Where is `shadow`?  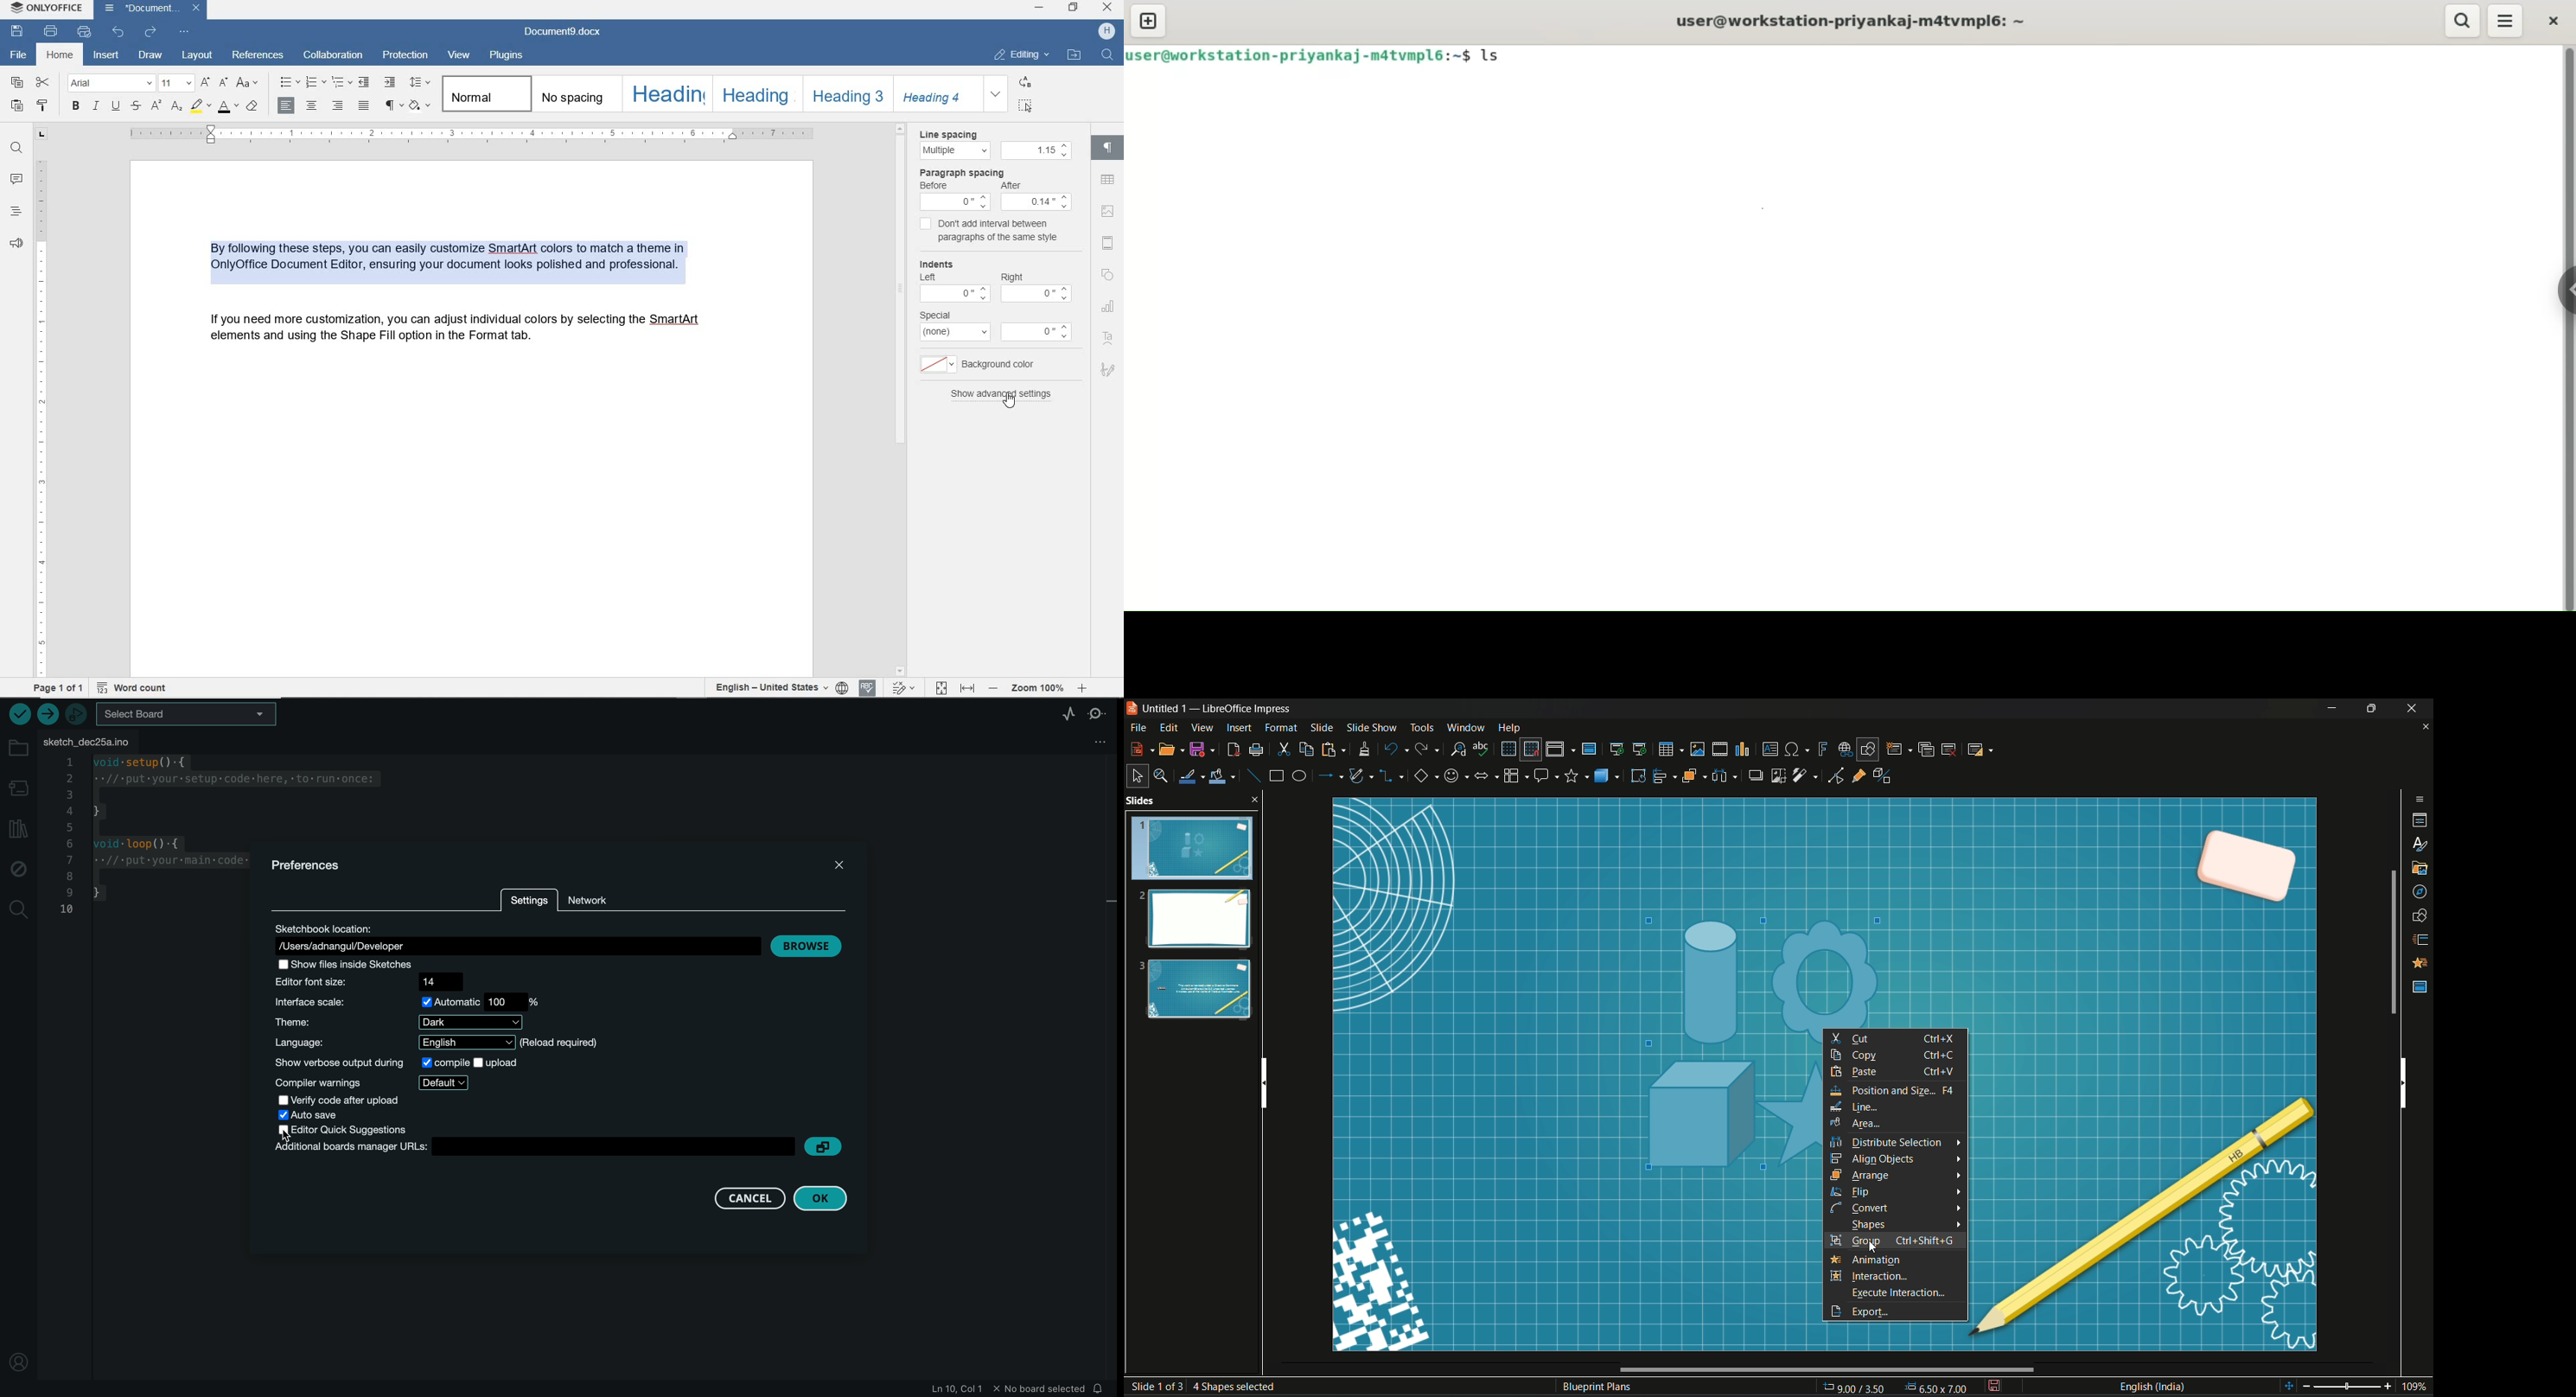 shadow is located at coordinates (1753, 774).